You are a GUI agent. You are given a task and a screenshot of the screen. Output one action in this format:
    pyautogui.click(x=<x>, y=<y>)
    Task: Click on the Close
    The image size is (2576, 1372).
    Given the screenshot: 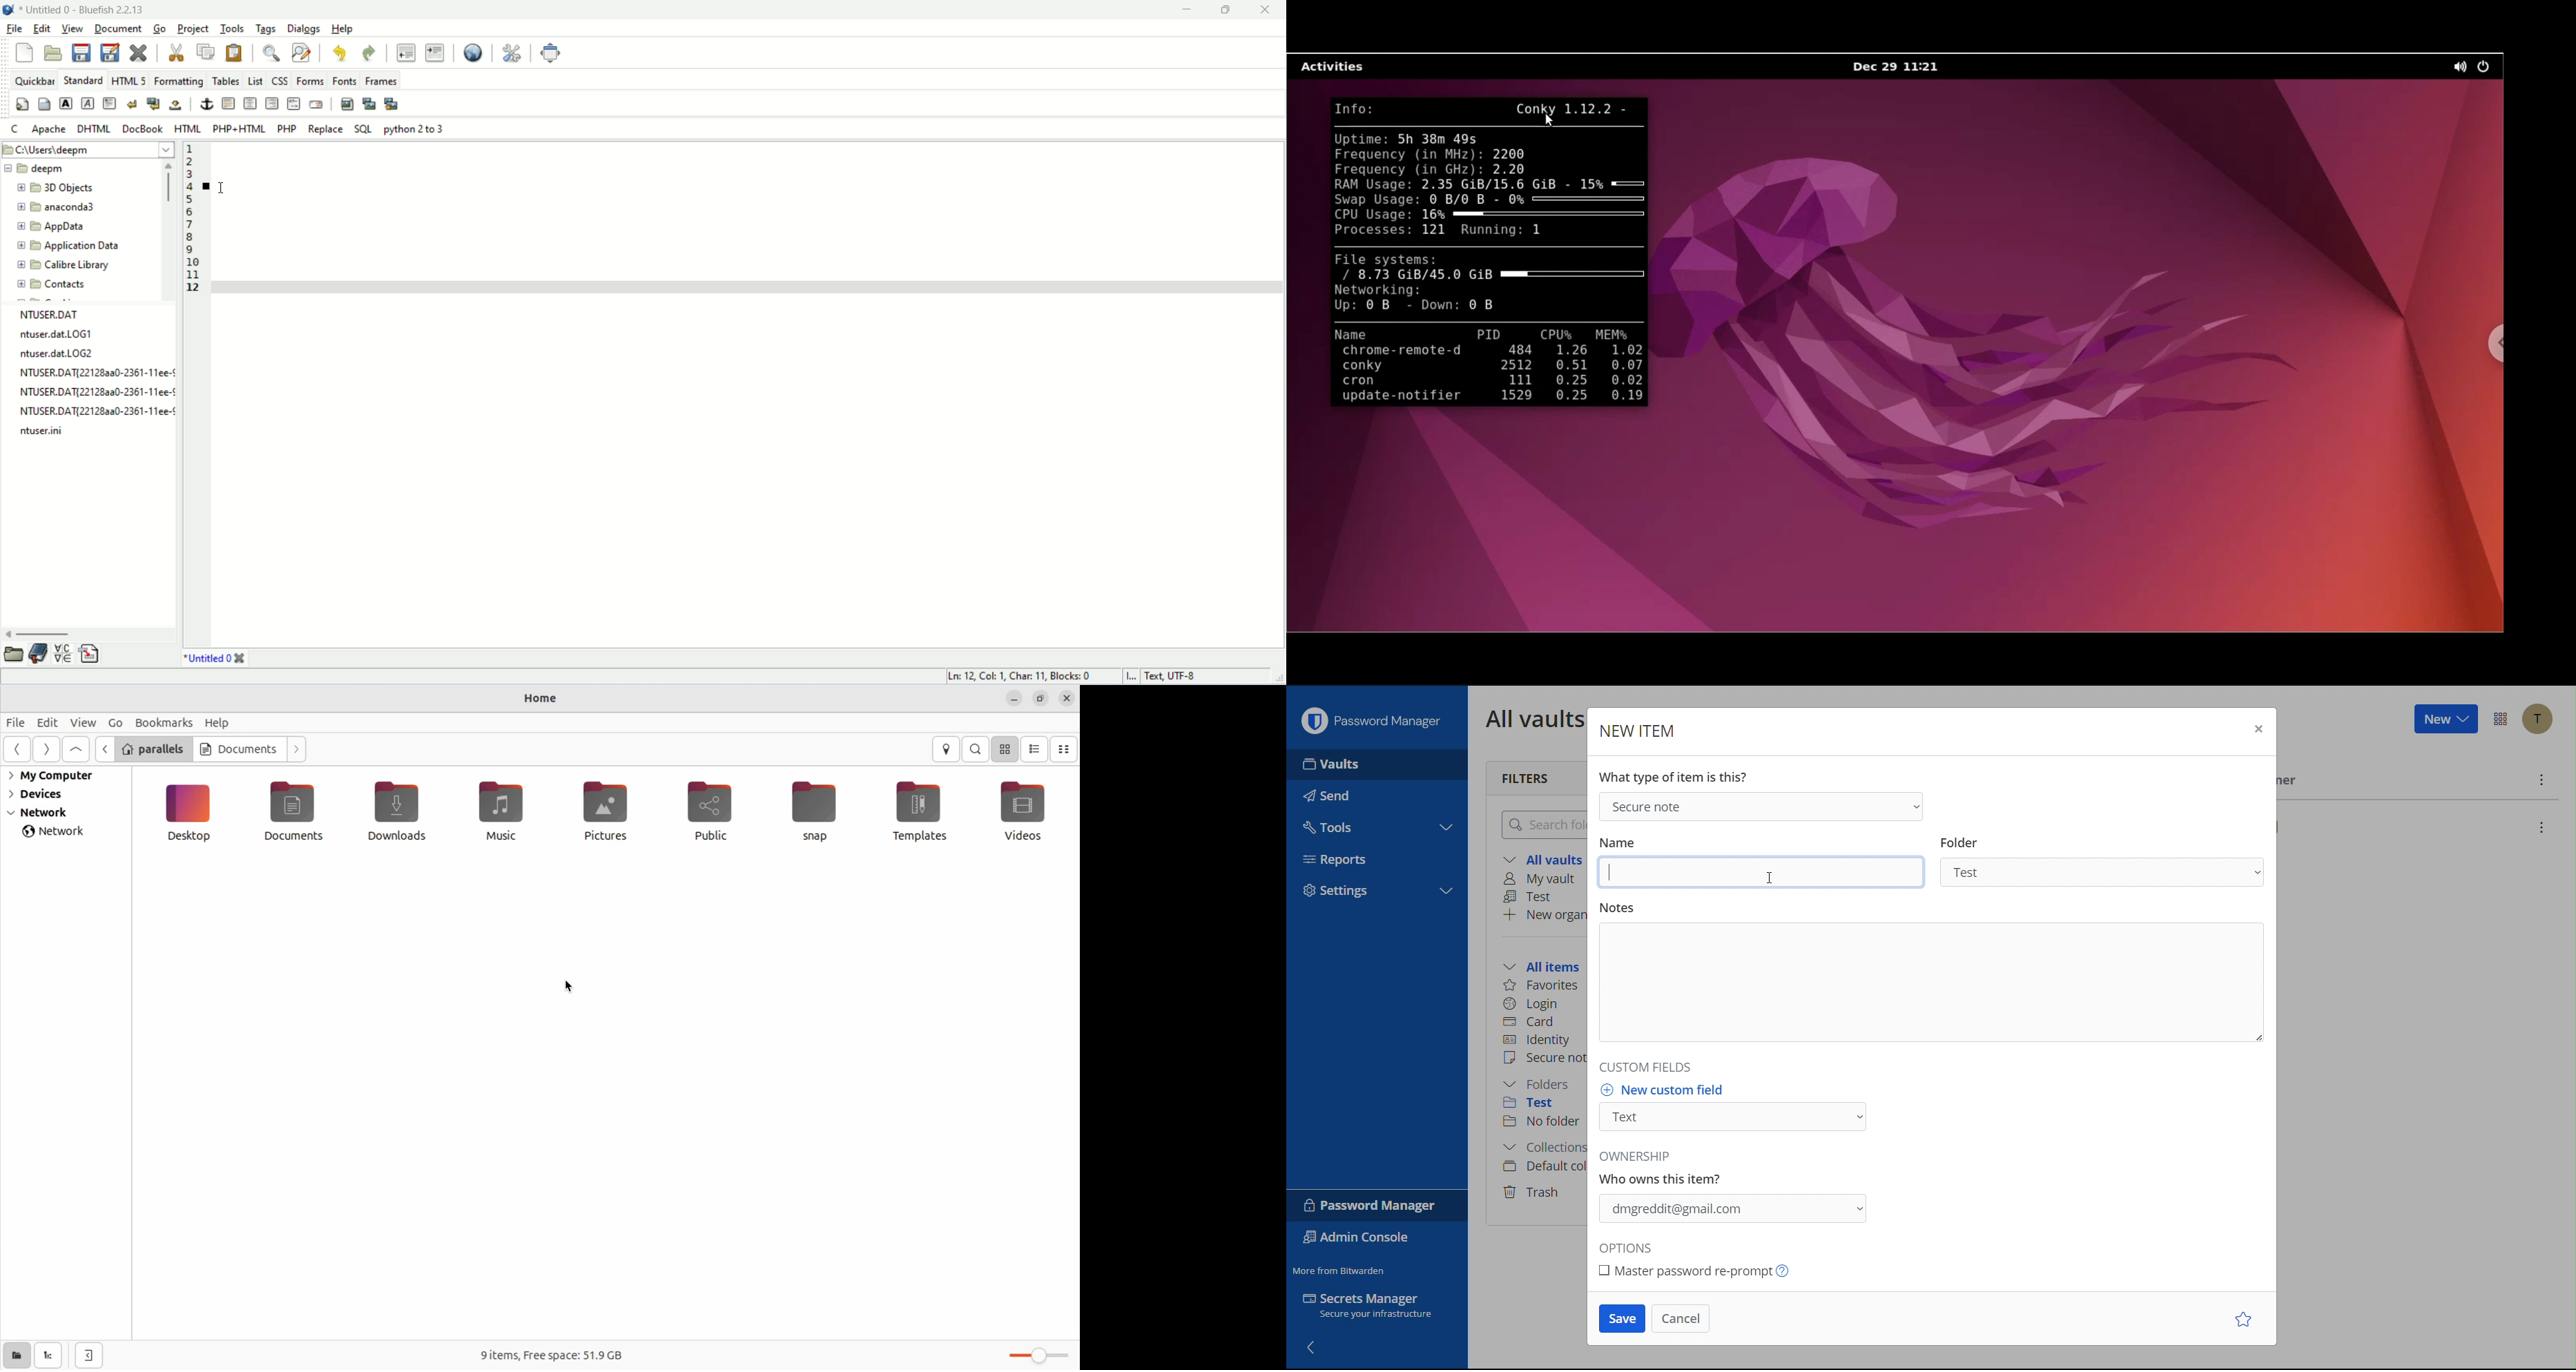 What is the action you would take?
    pyautogui.click(x=2256, y=731)
    